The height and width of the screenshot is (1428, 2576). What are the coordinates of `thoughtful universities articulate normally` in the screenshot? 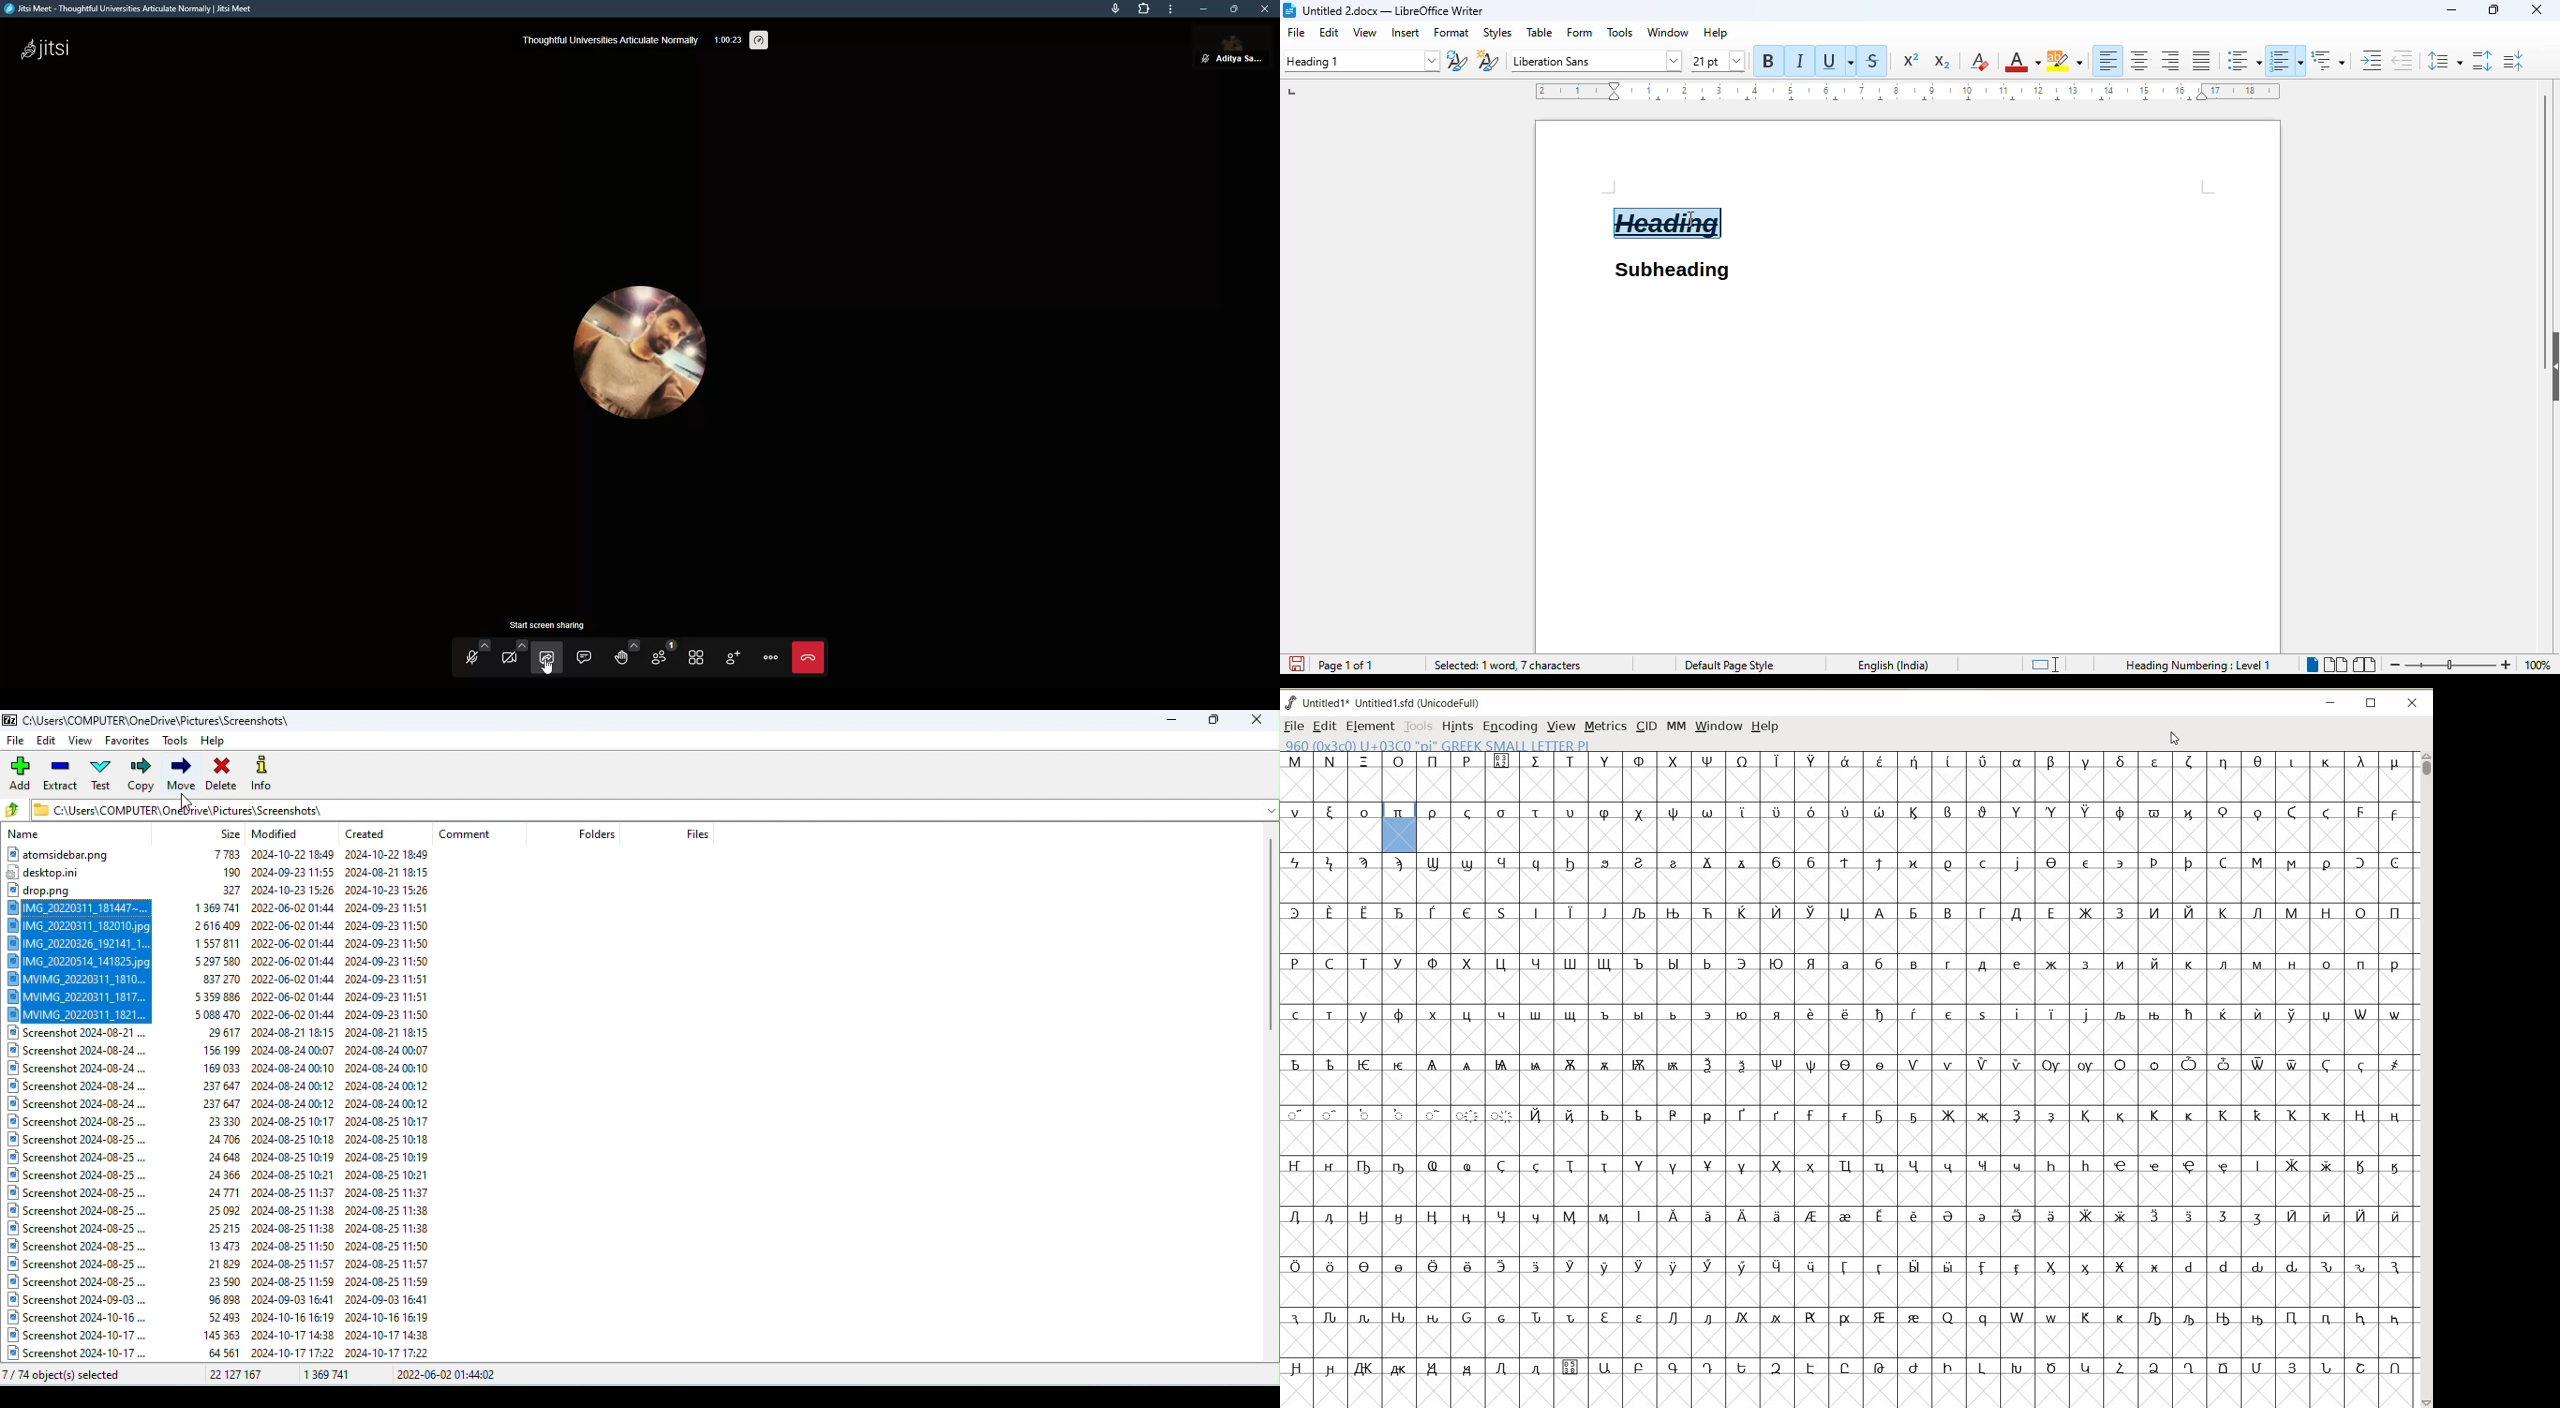 It's located at (609, 39).